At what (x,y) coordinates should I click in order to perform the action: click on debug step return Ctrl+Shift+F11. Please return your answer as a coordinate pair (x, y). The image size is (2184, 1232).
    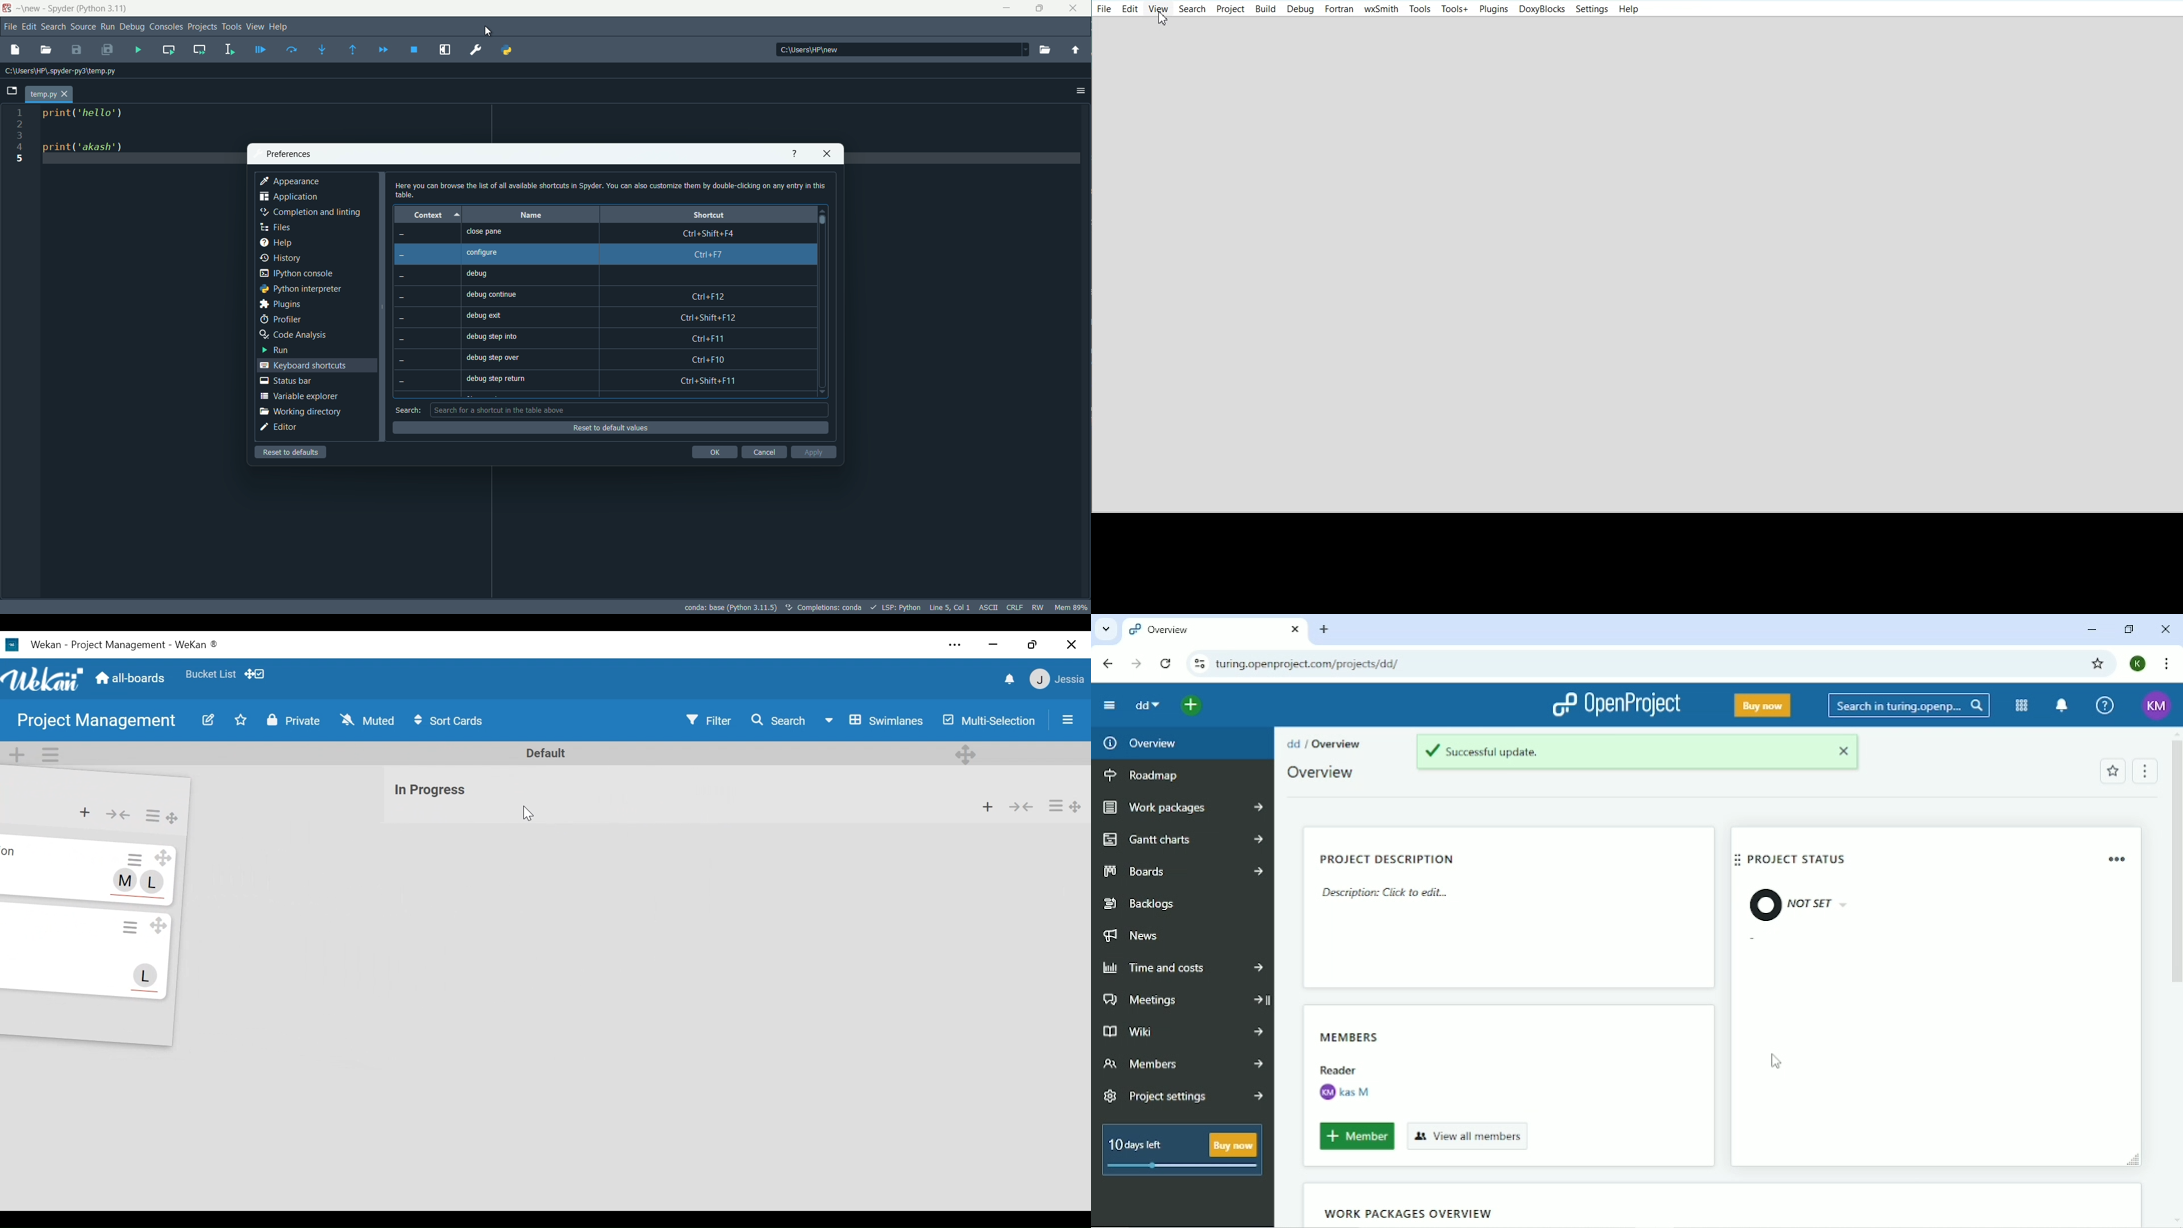
    Looking at the image, I should click on (615, 381).